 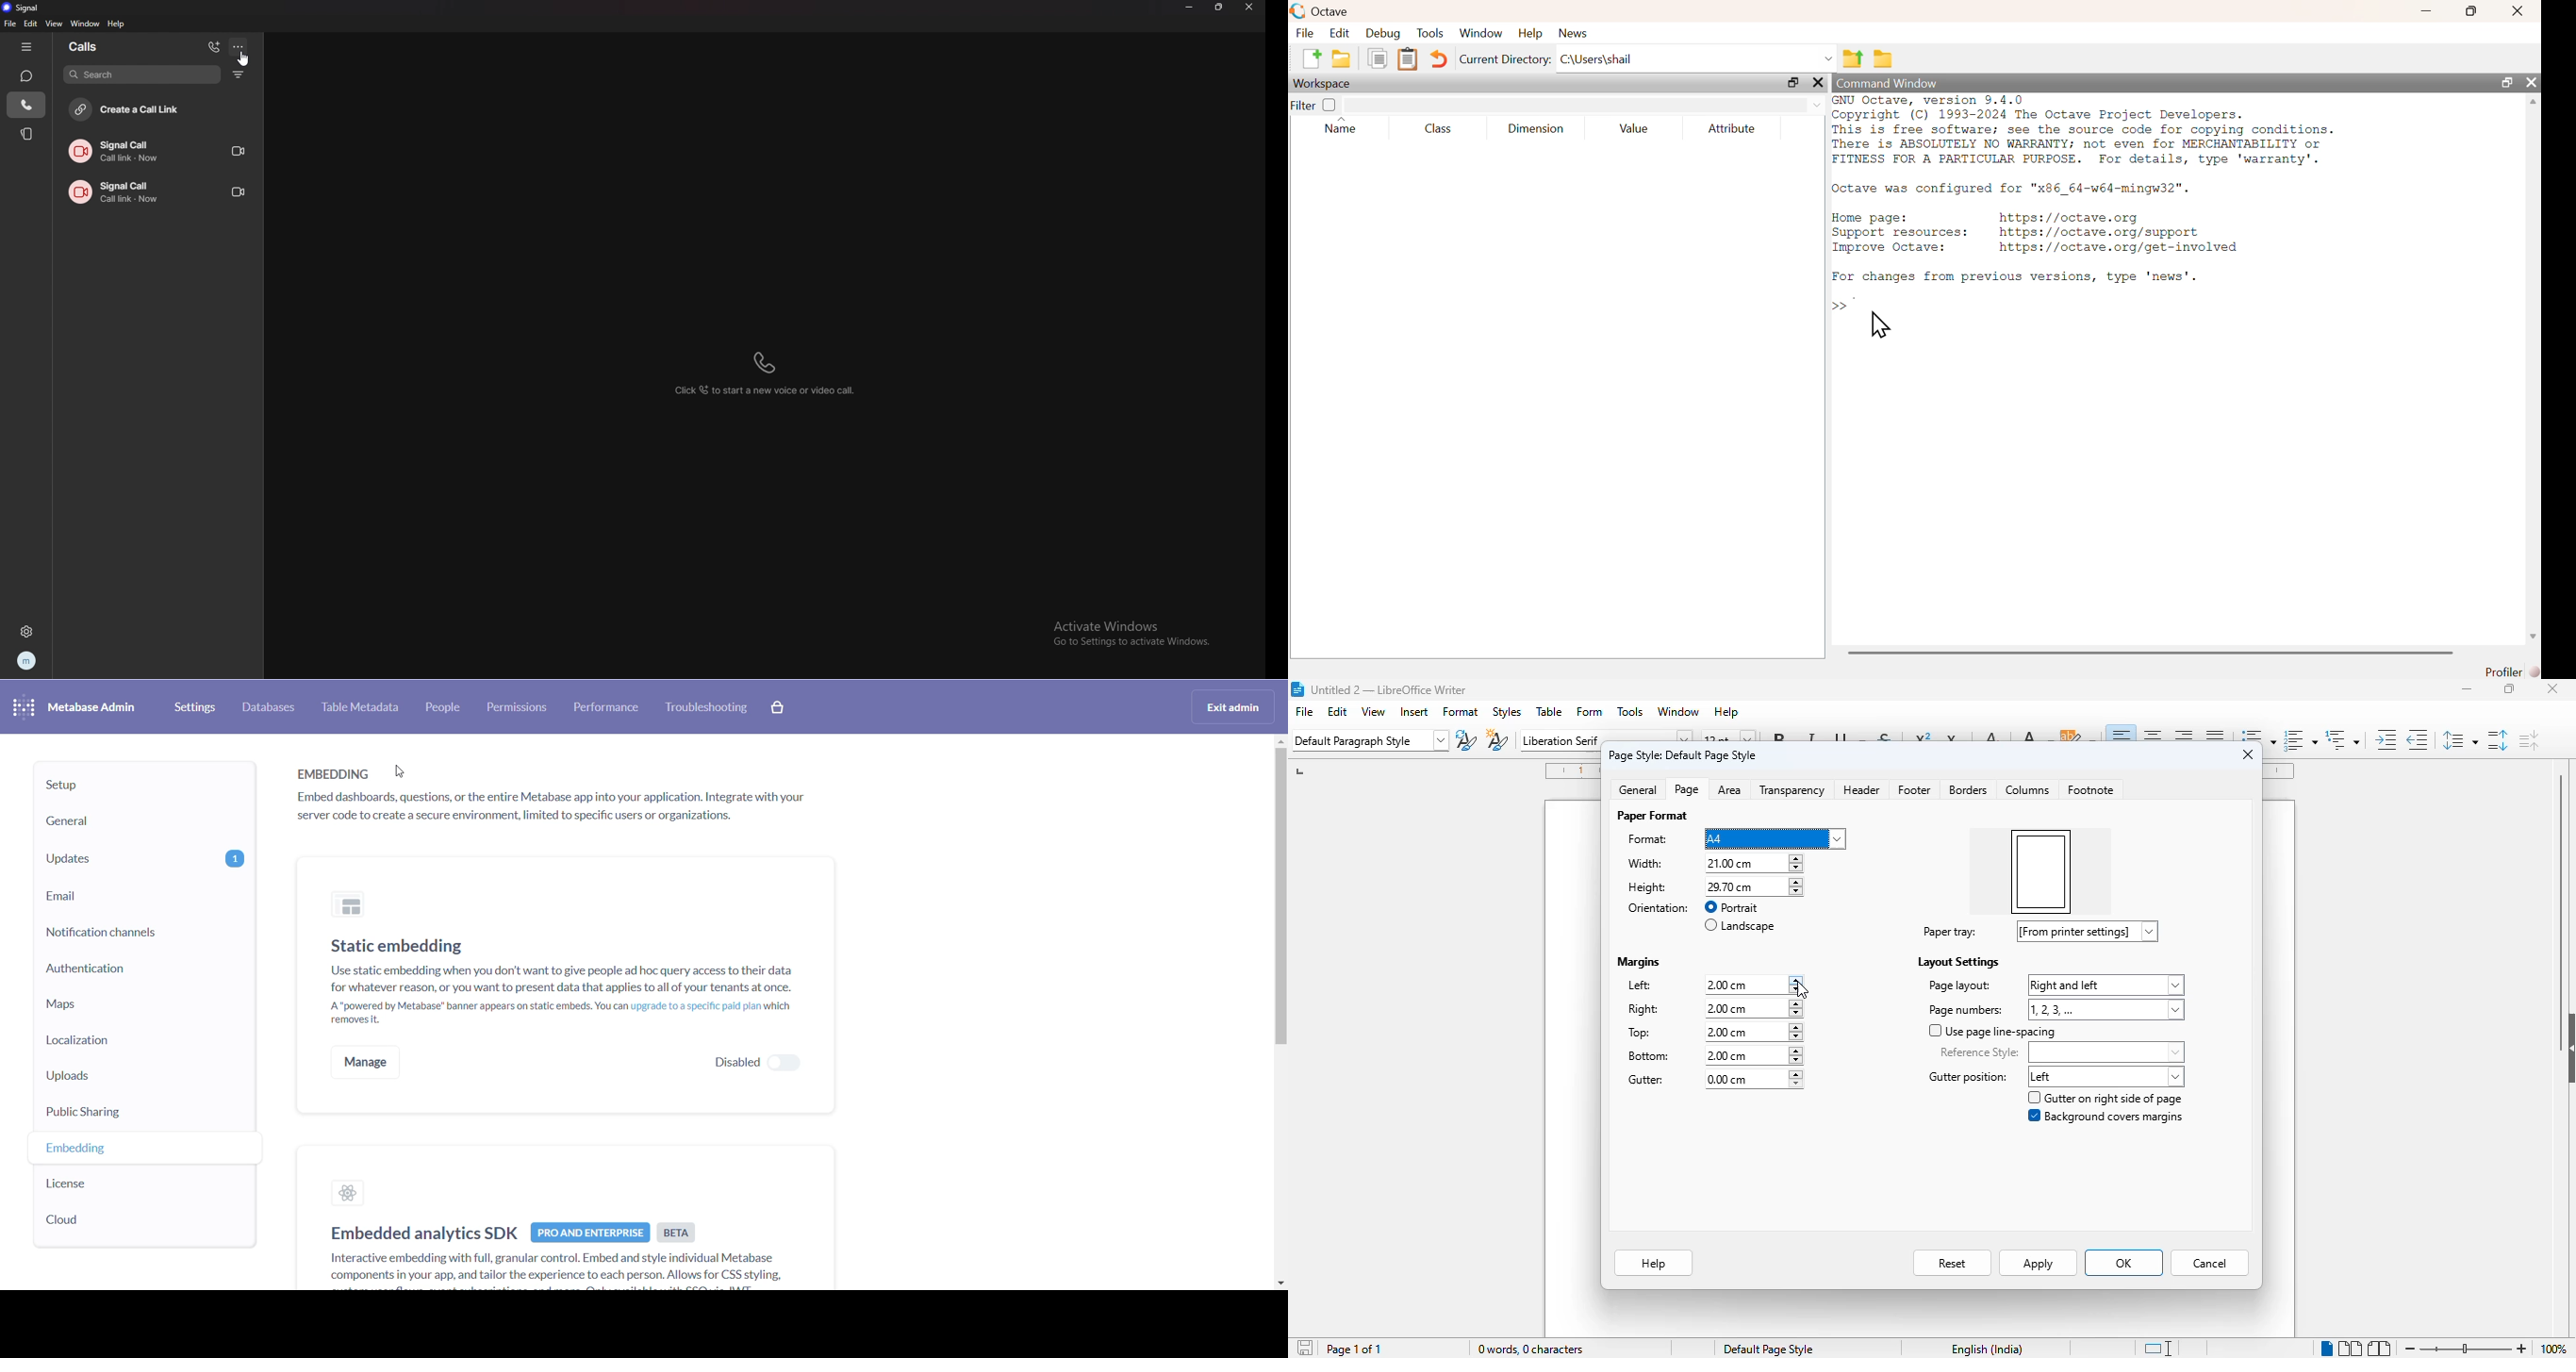 What do you see at coordinates (1800, 1080) in the screenshot?
I see `increment or decrement ` at bounding box center [1800, 1080].